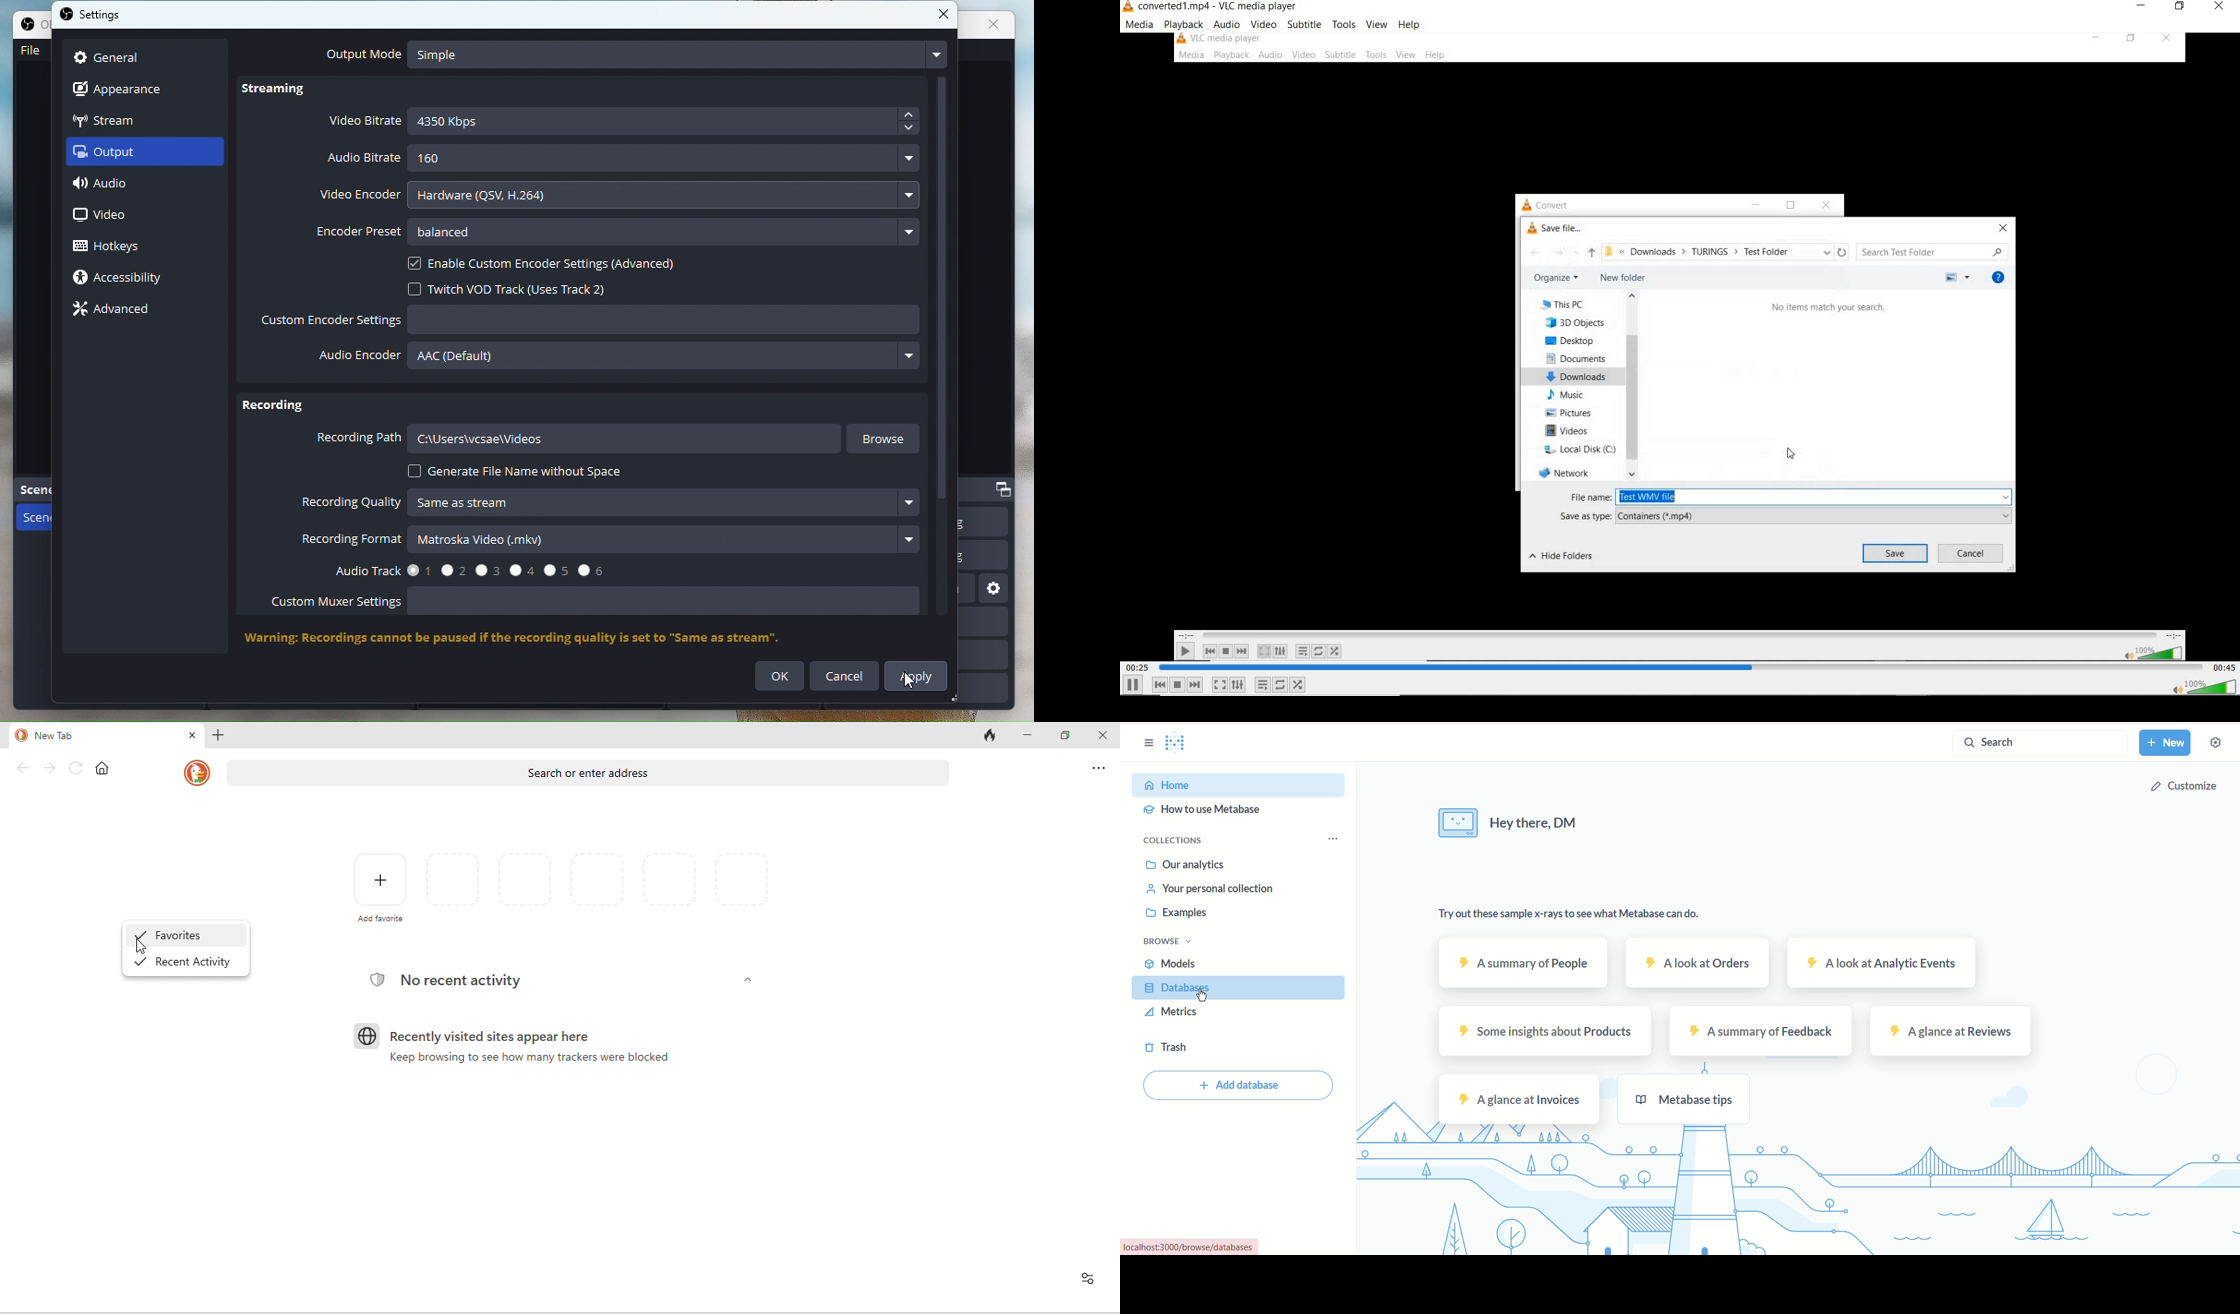  I want to click on Encoder preset, so click(616, 231).